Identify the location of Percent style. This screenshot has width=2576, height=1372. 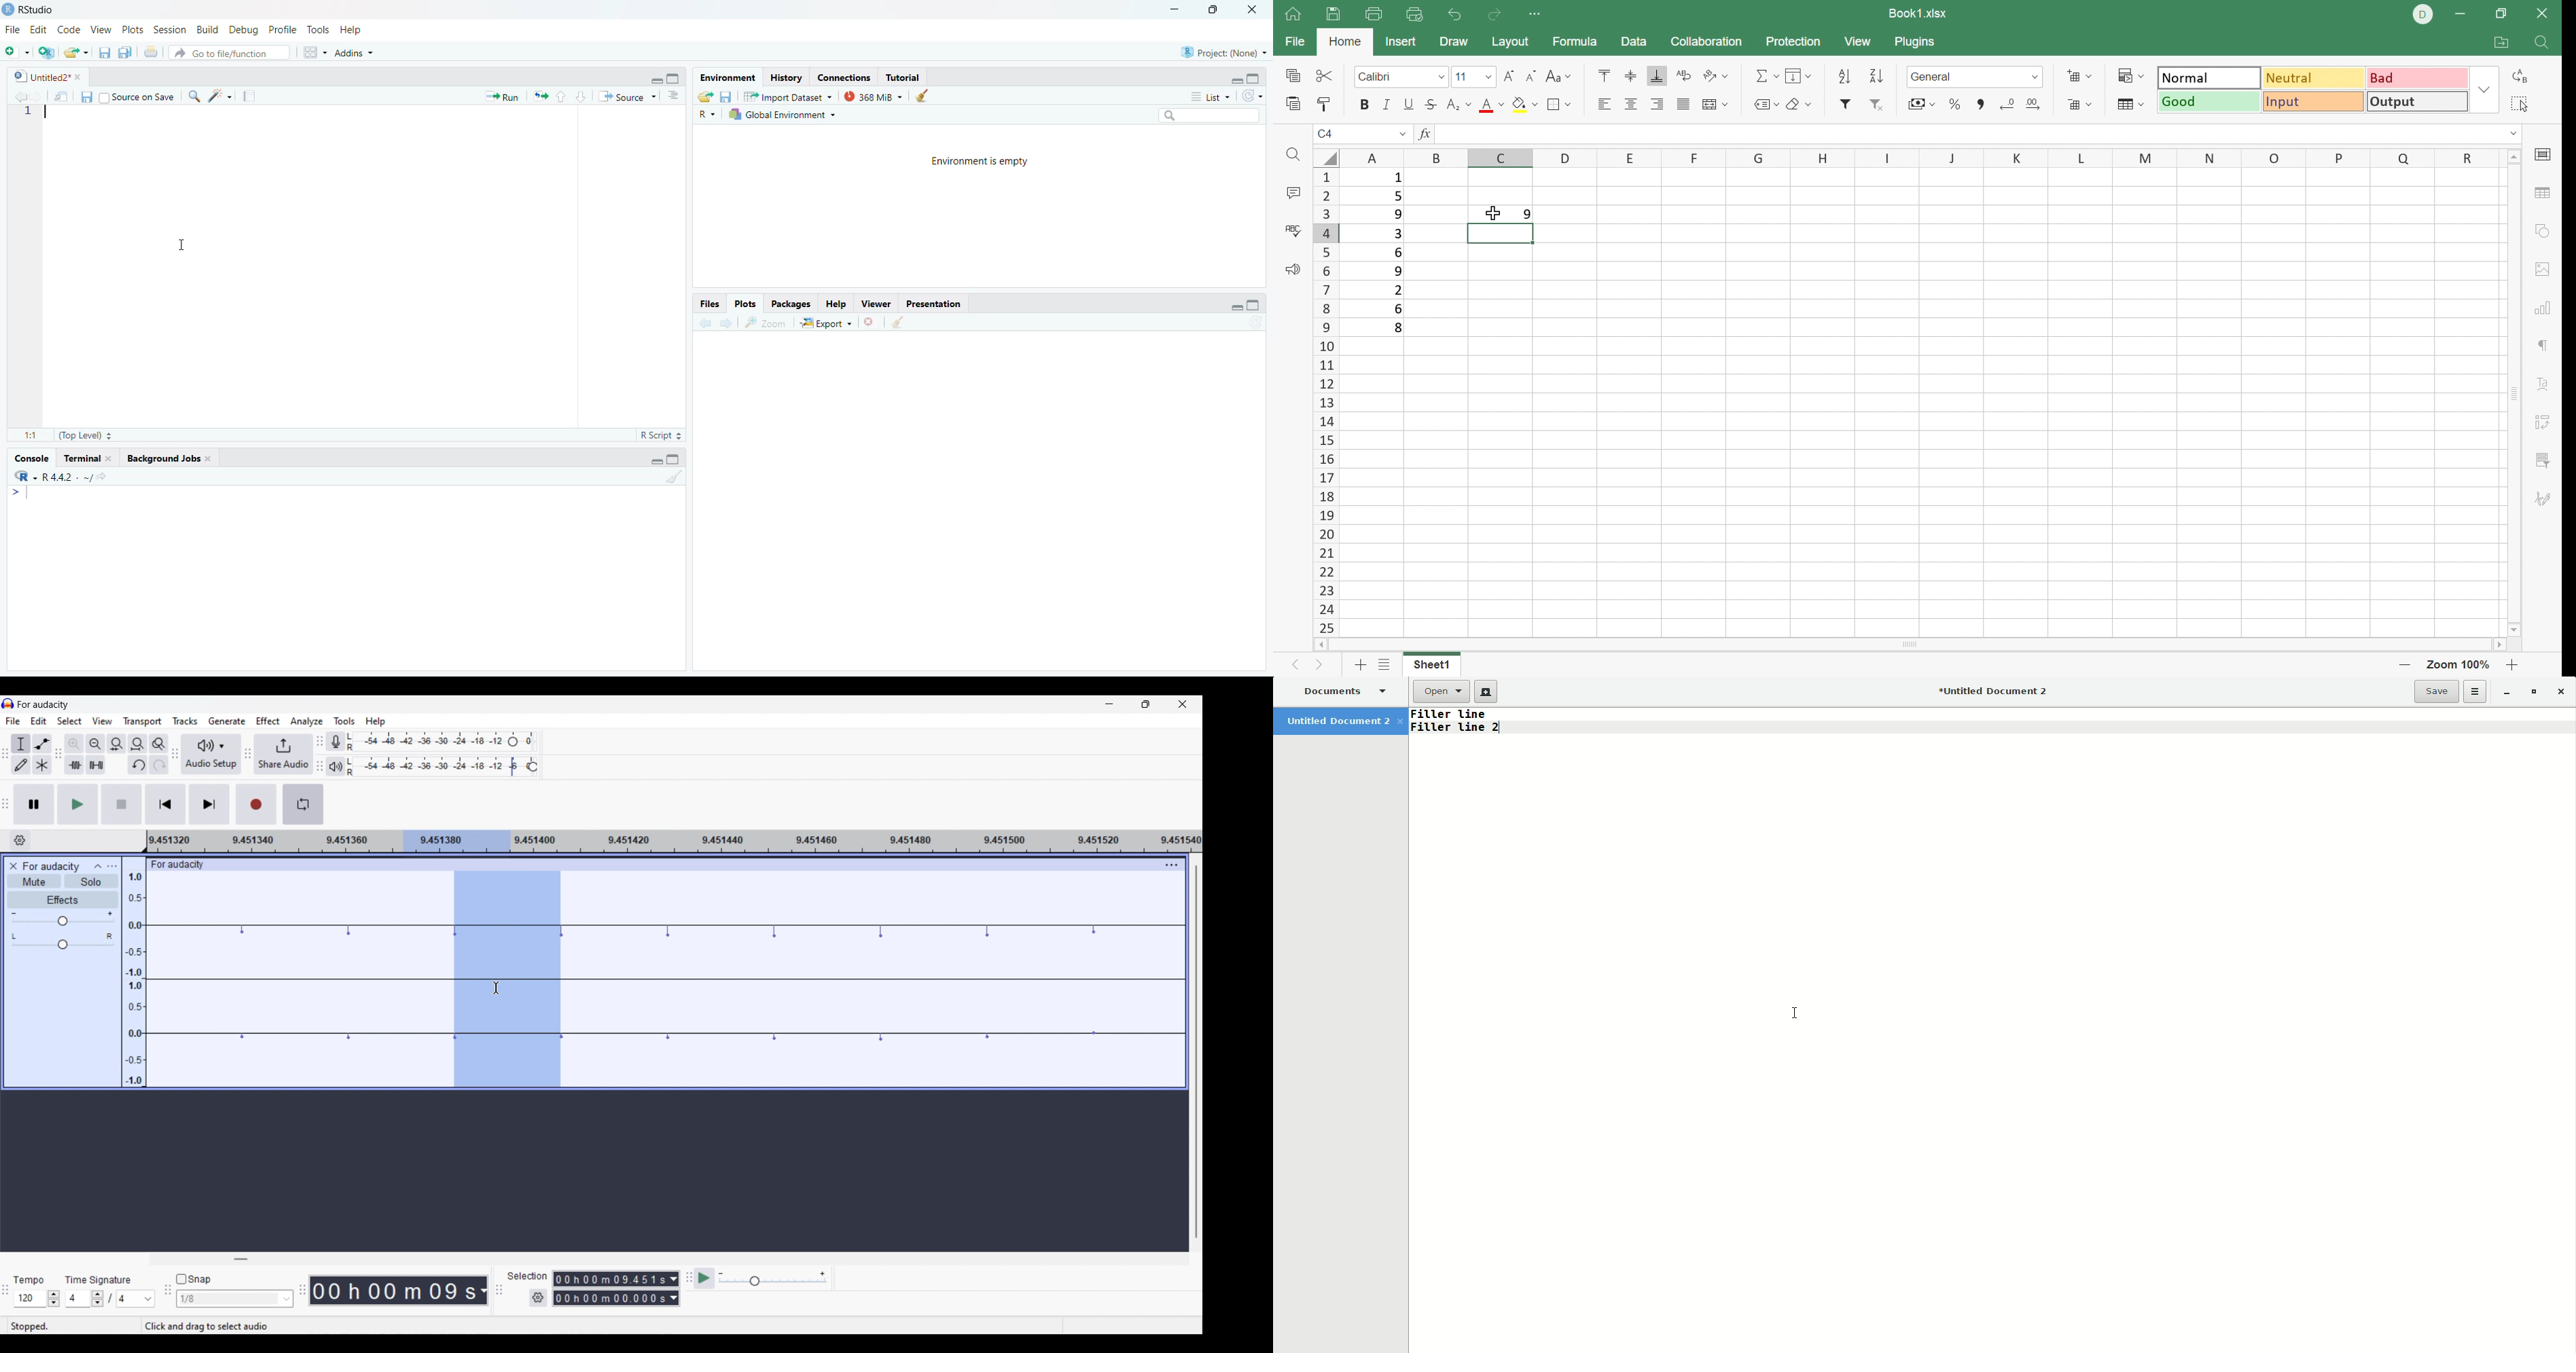
(1954, 104).